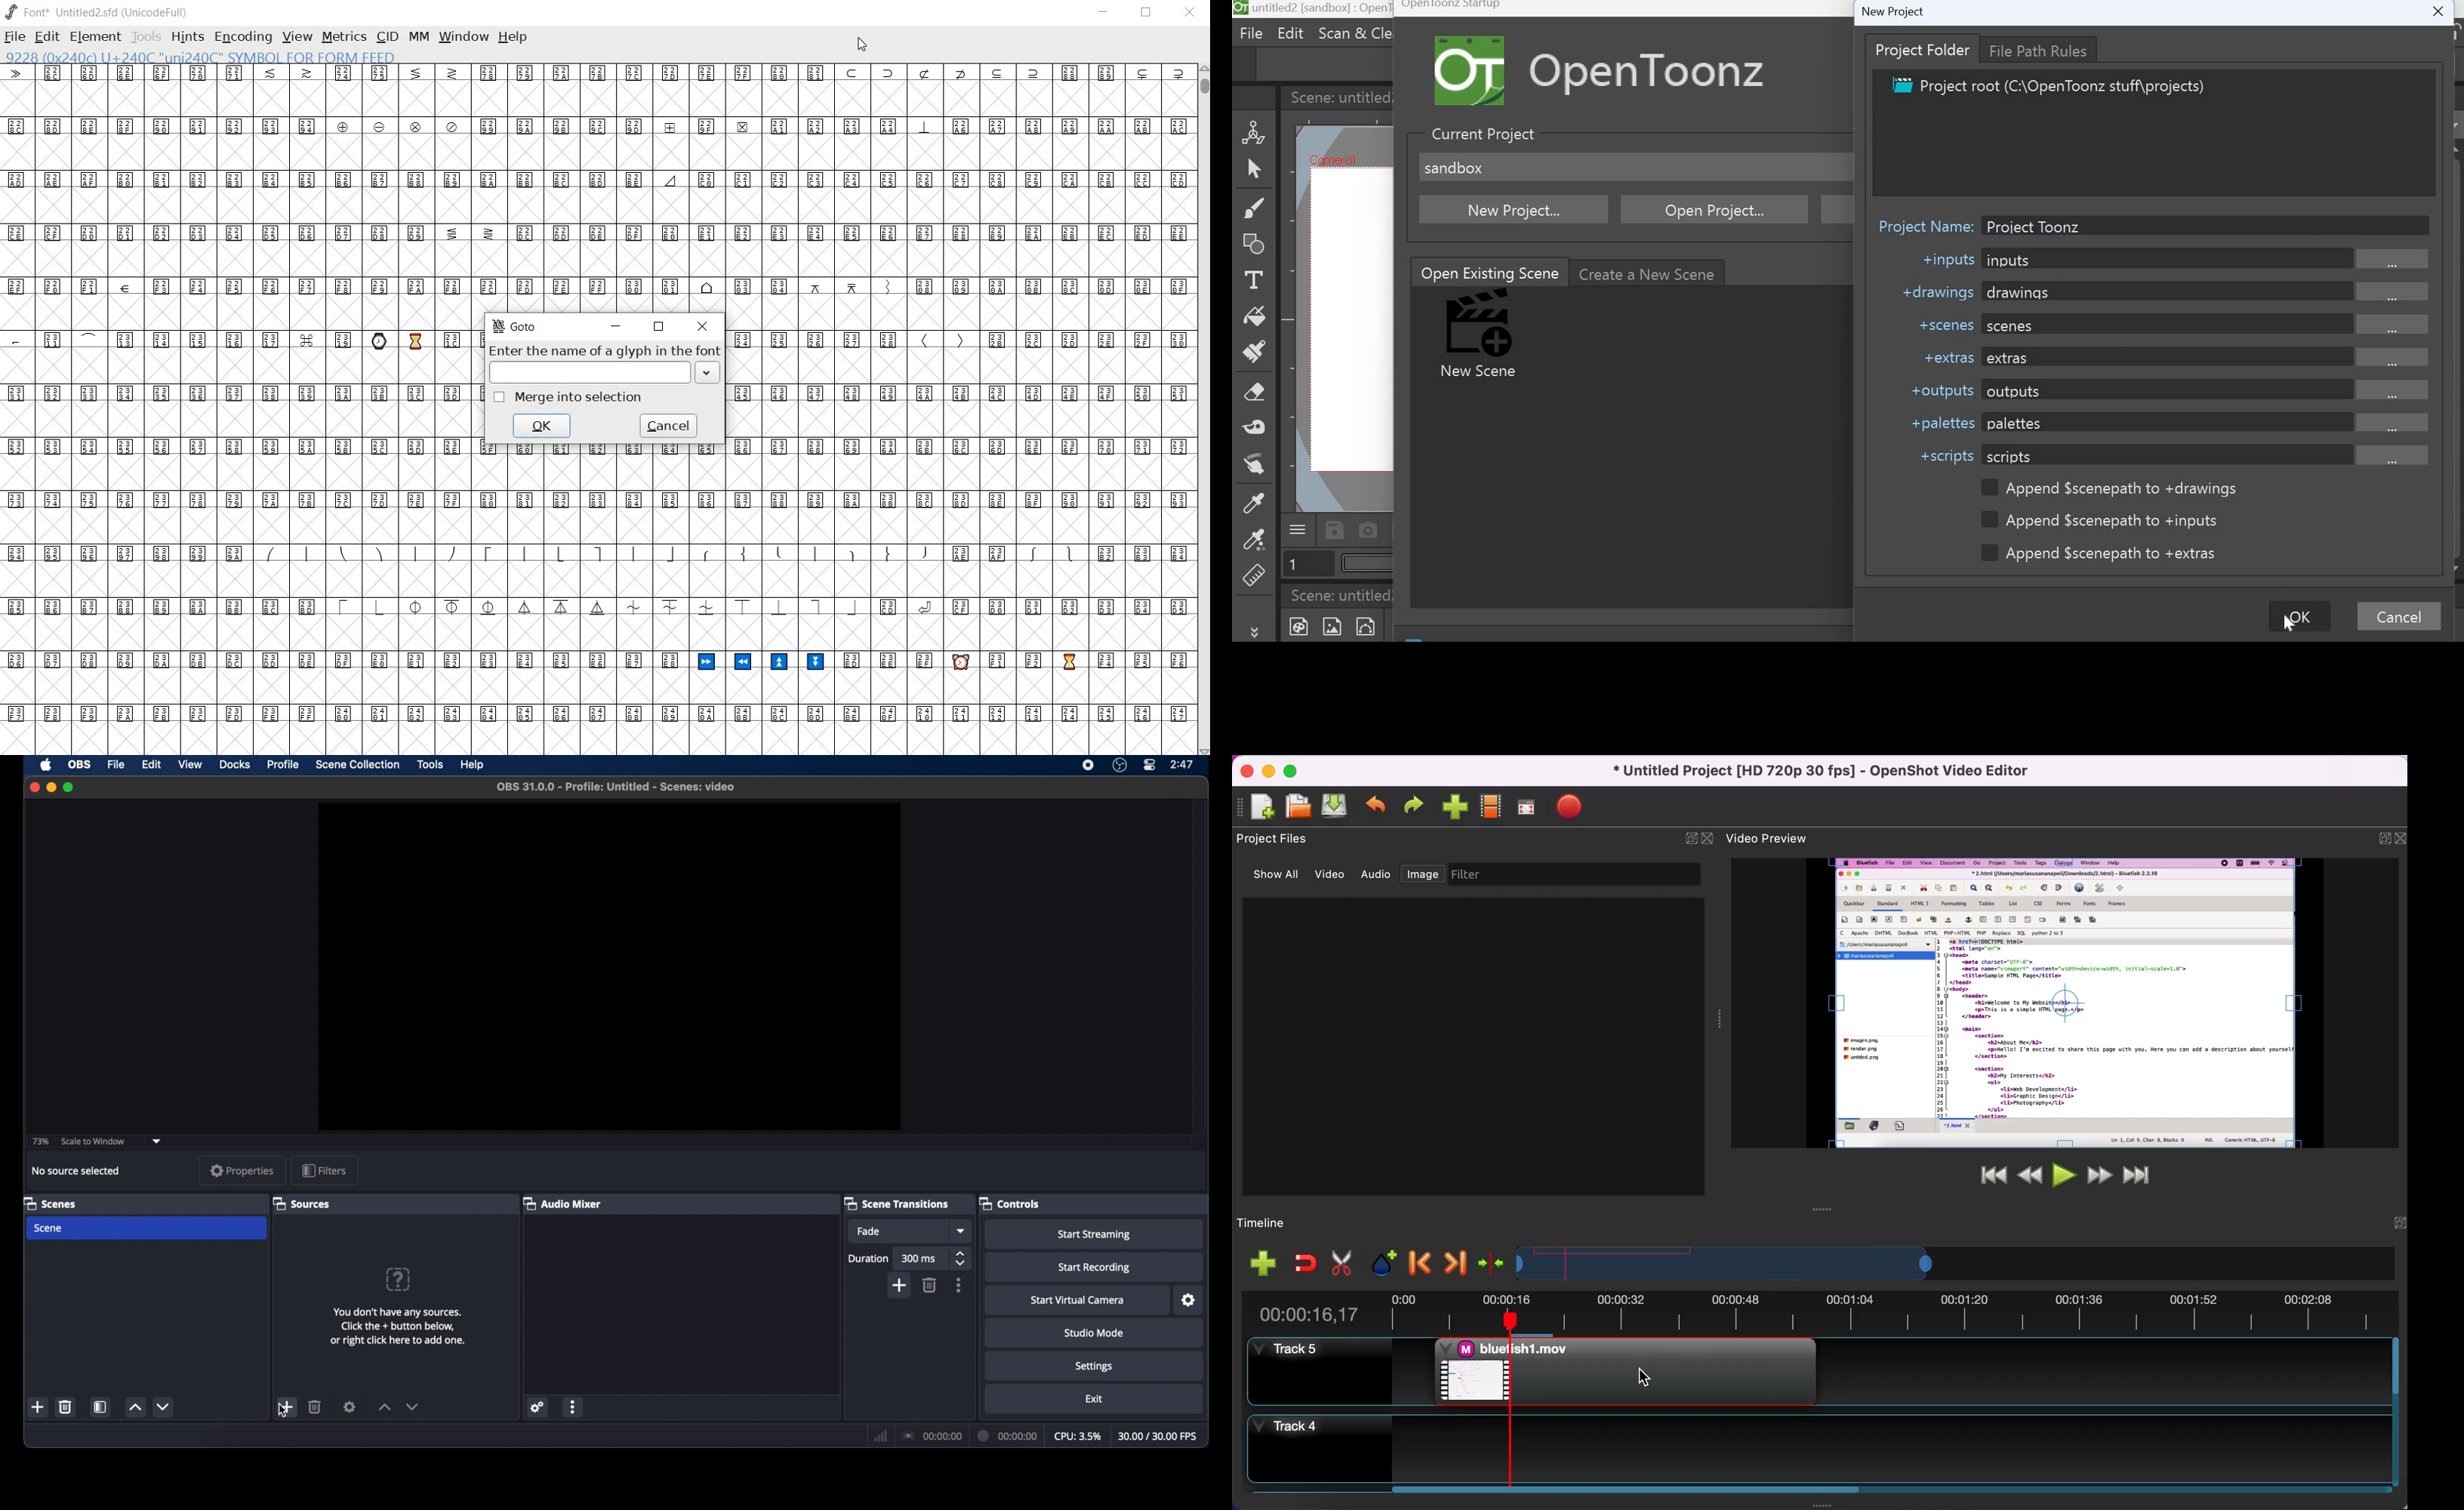 This screenshot has width=2464, height=1512. Describe the element at coordinates (616, 328) in the screenshot. I see `minimize` at that location.